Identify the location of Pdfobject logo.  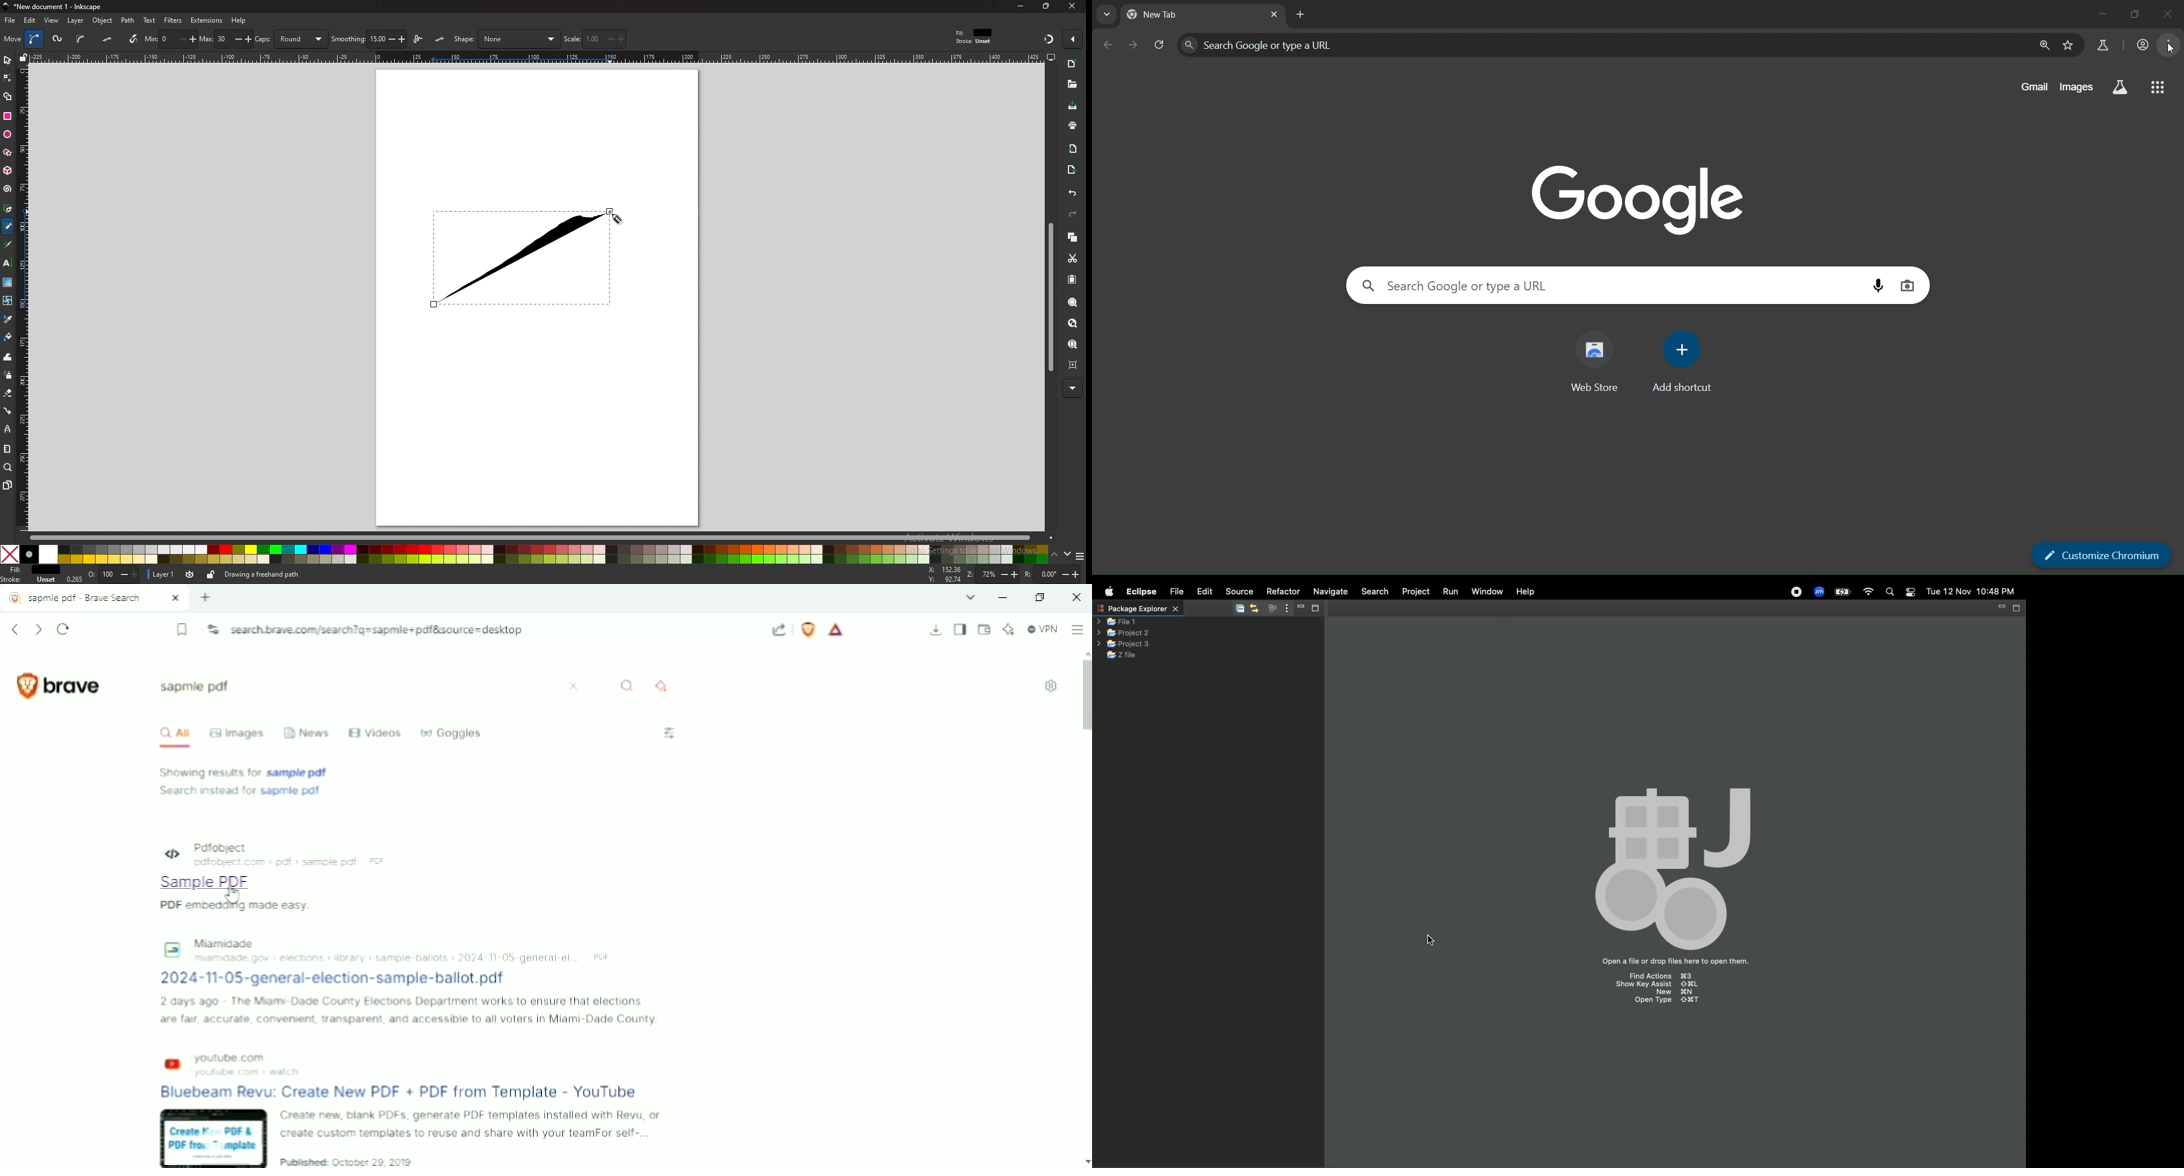
(160, 851).